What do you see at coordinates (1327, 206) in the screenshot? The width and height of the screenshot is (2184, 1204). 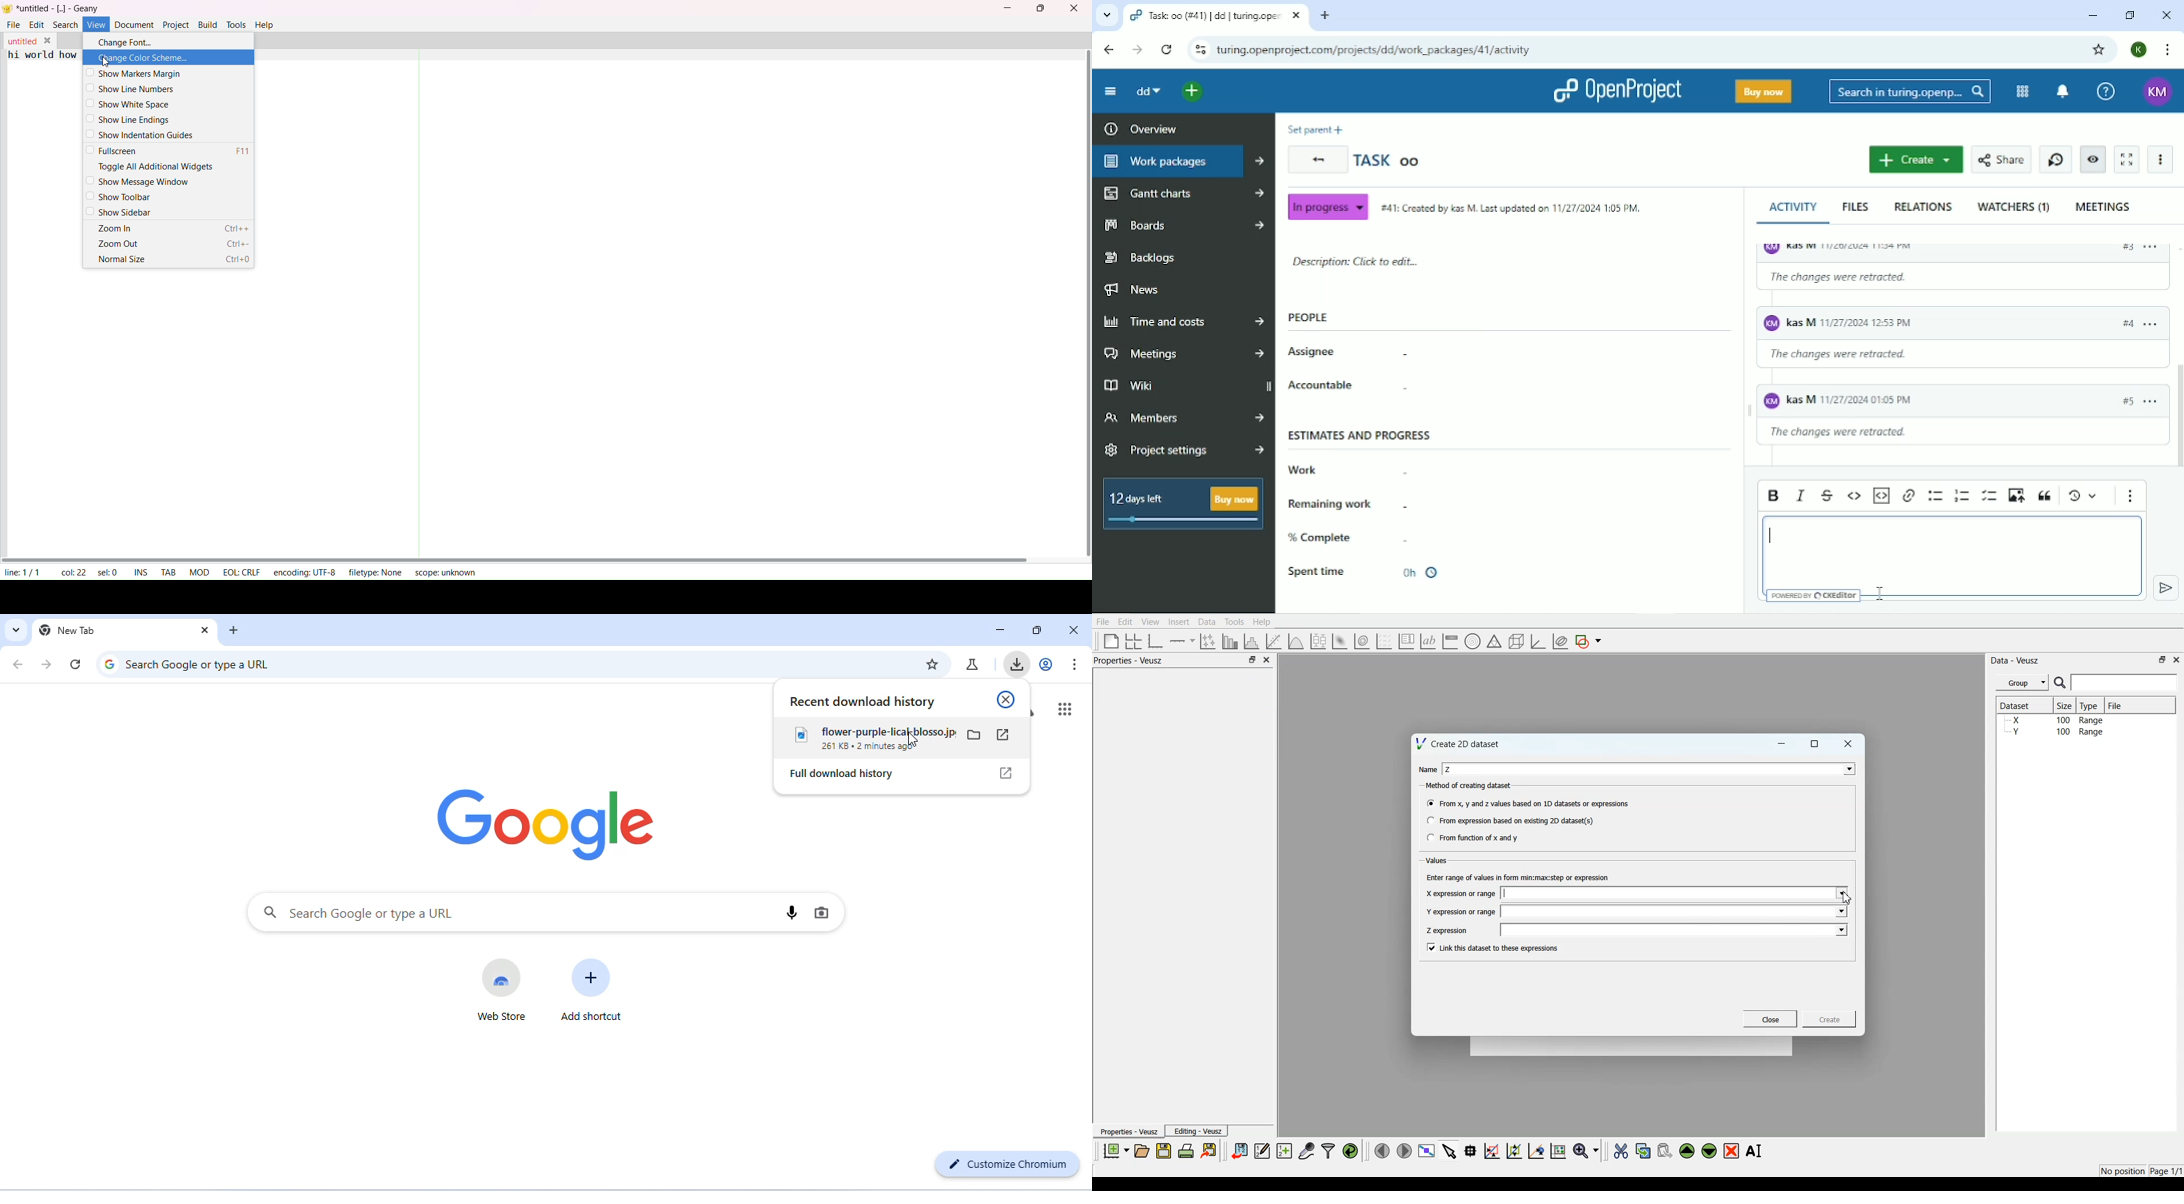 I see `In progress` at bounding box center [1327, 206].